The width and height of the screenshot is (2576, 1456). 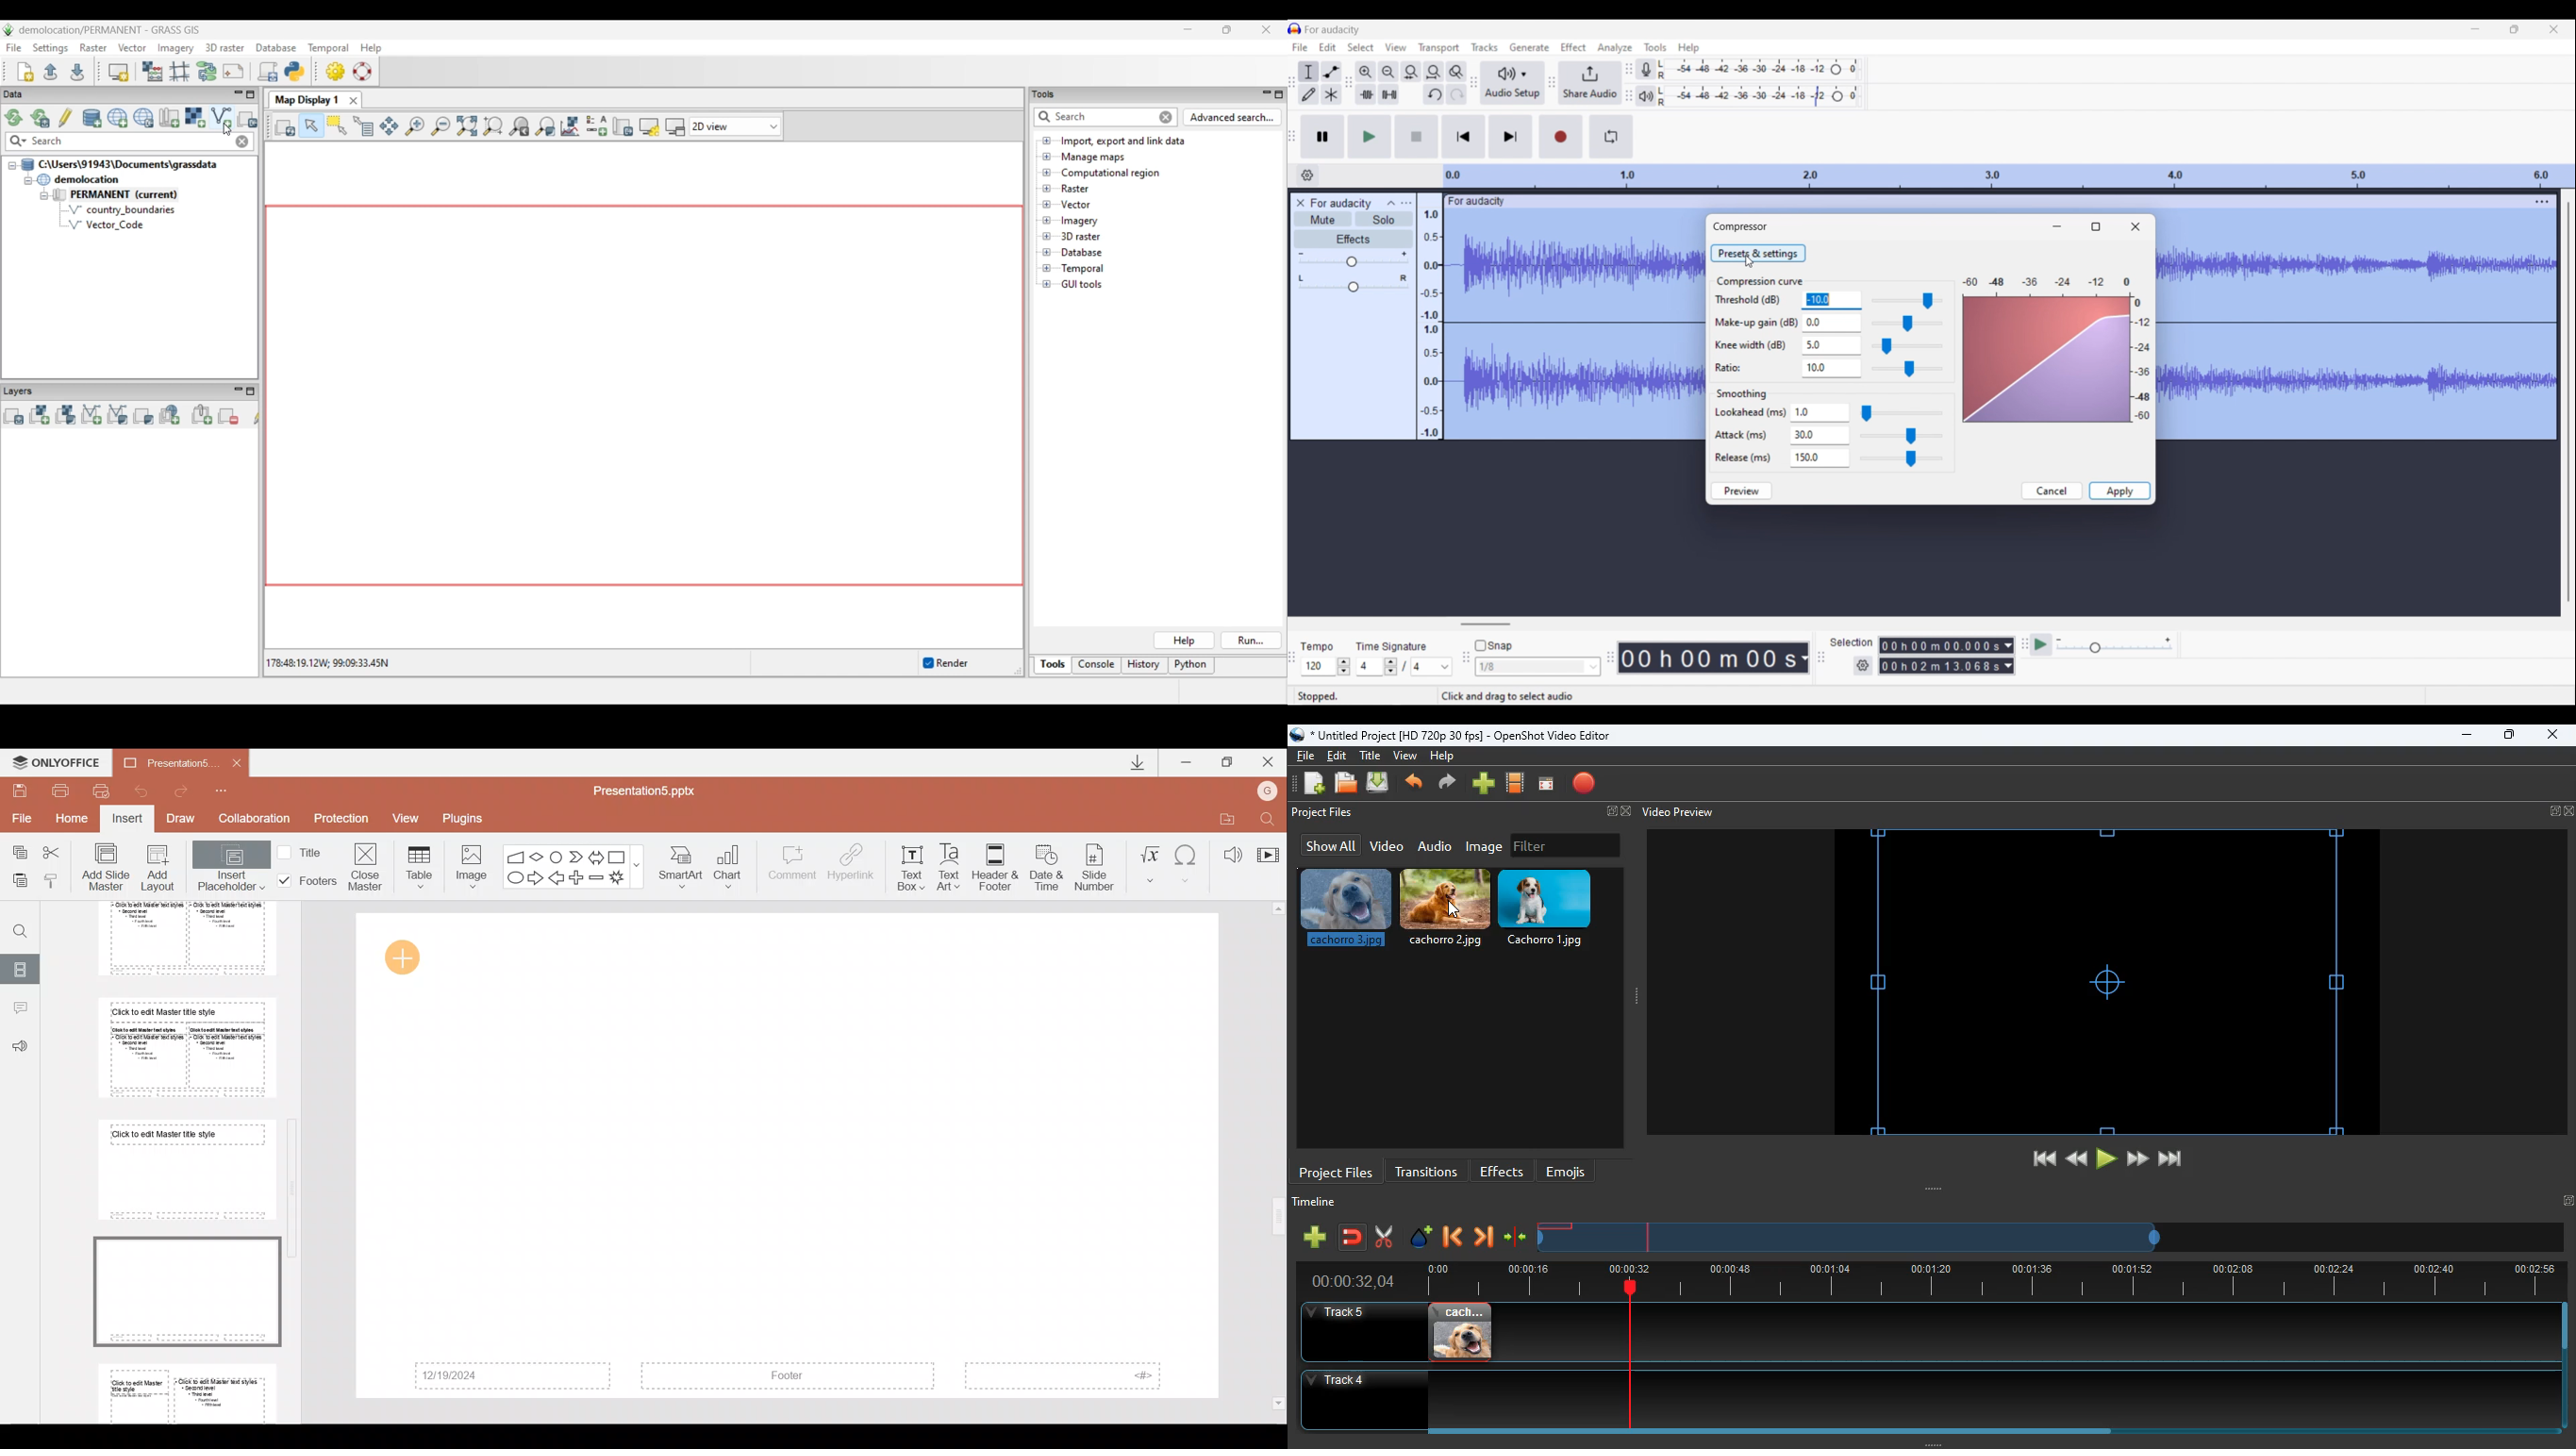 I want to click on Cancel, so click(x=2053, y=491).